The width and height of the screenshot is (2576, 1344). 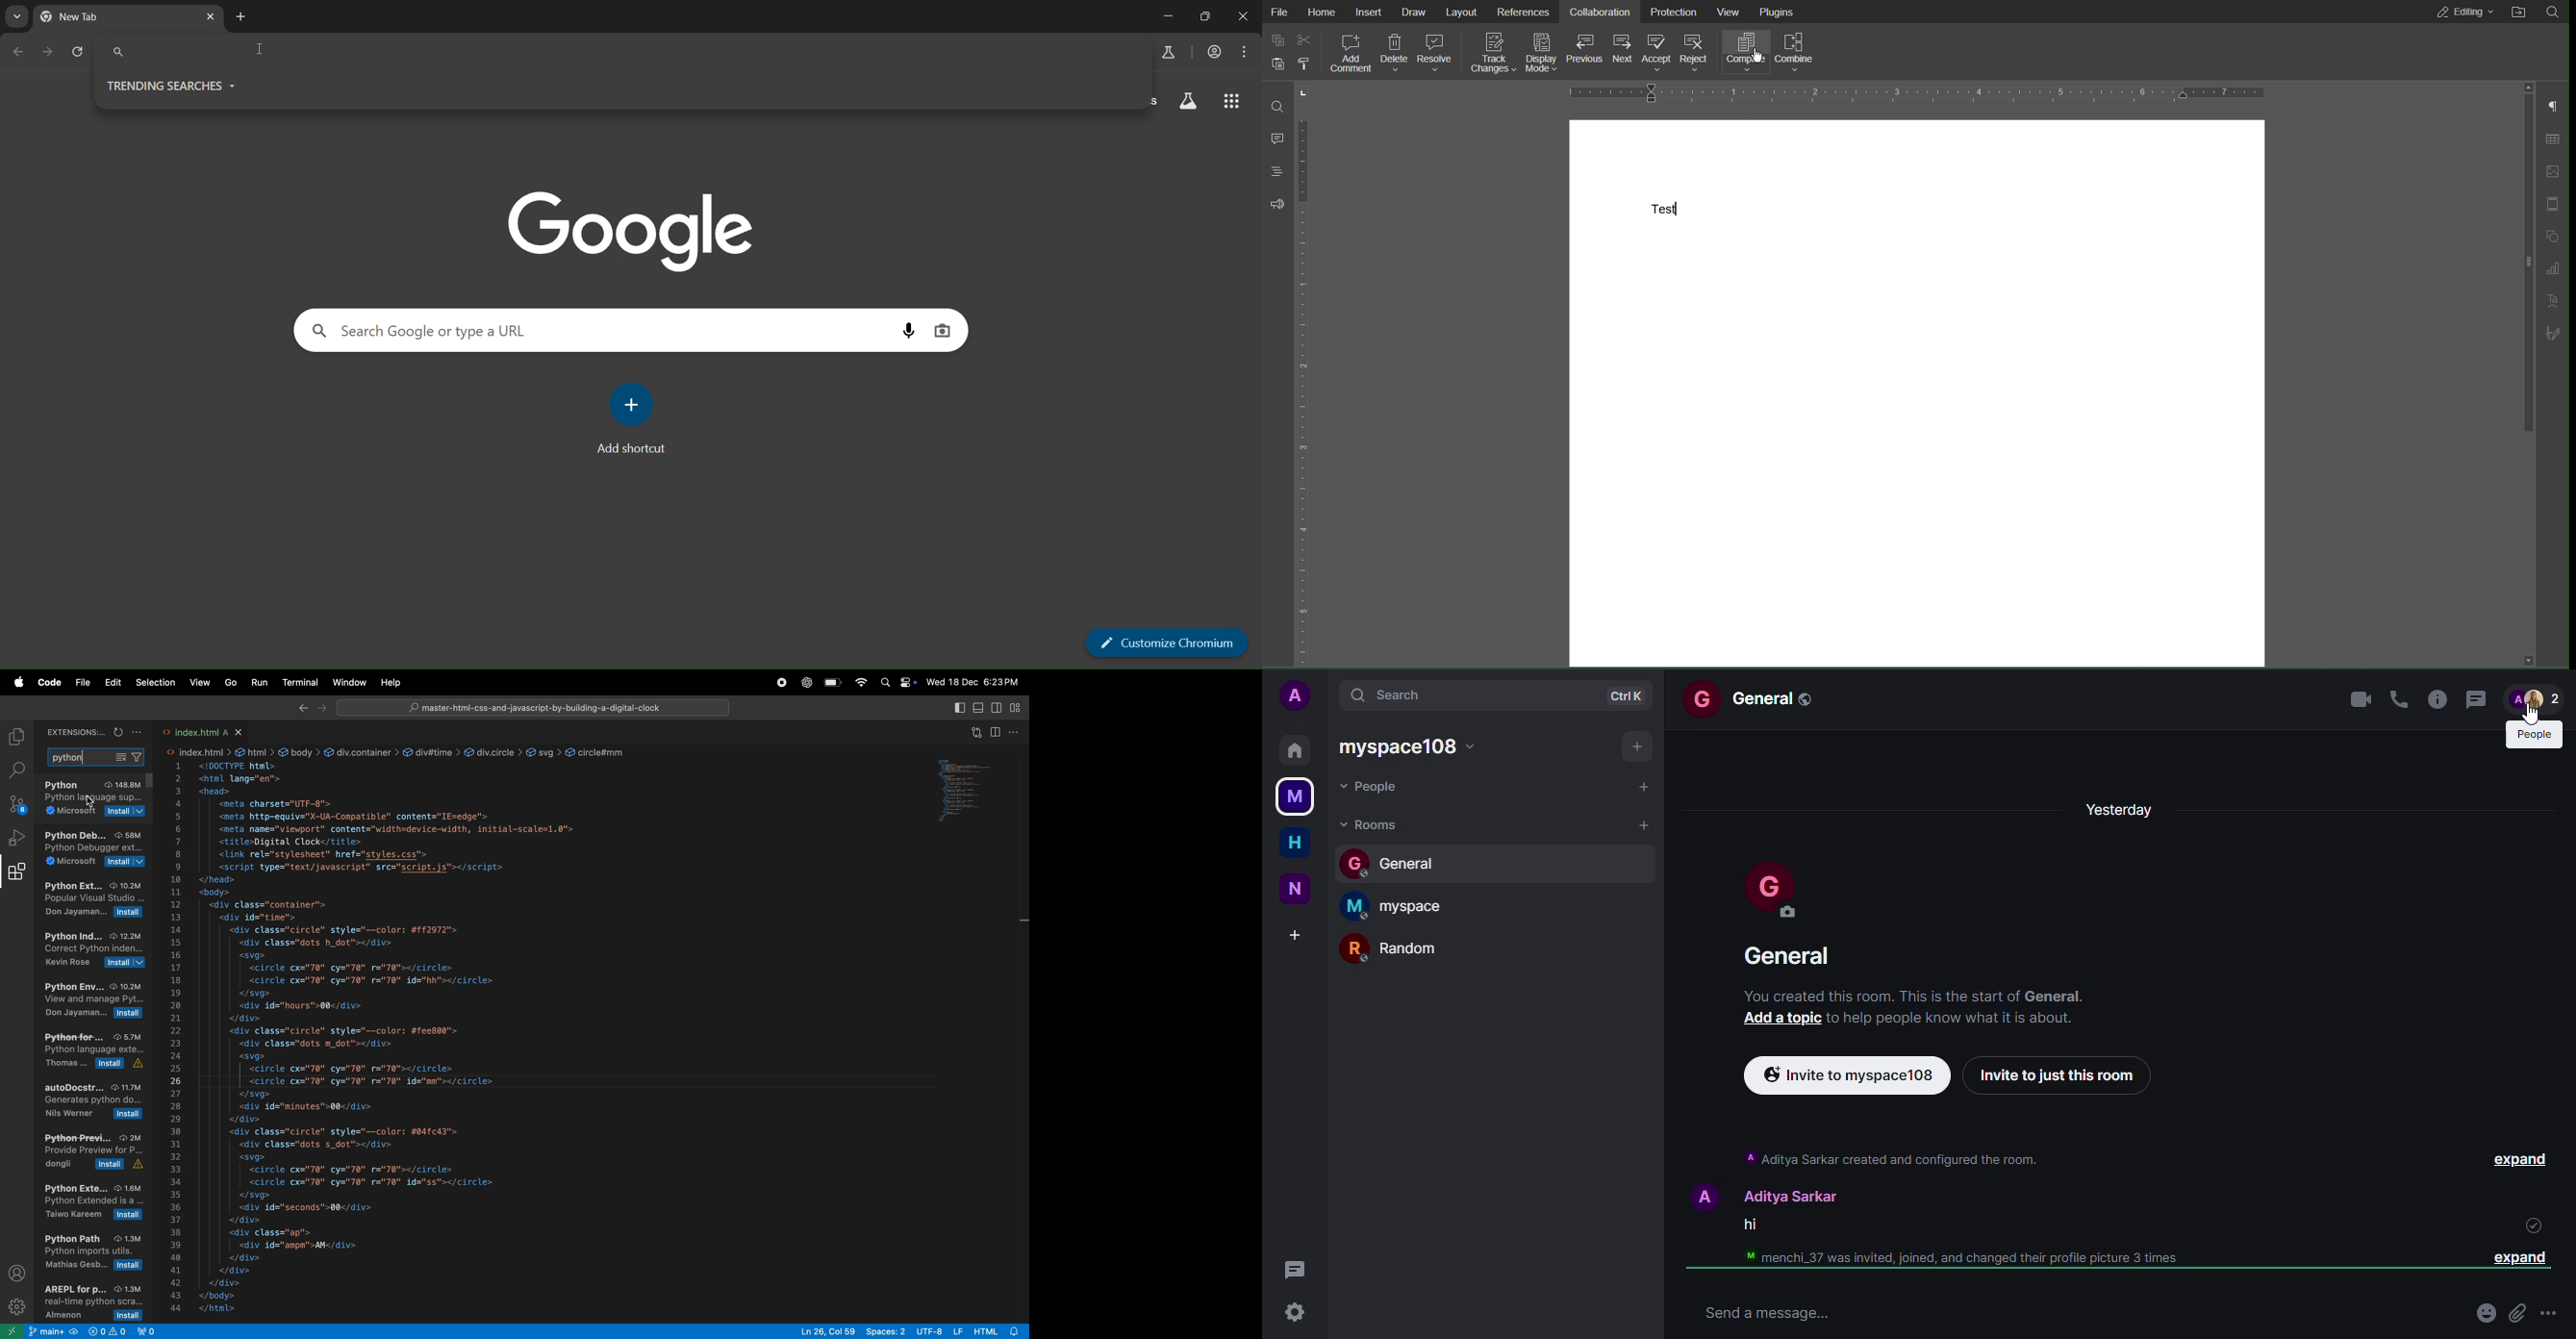 I want to click on random, so click(x=1397, y=948).